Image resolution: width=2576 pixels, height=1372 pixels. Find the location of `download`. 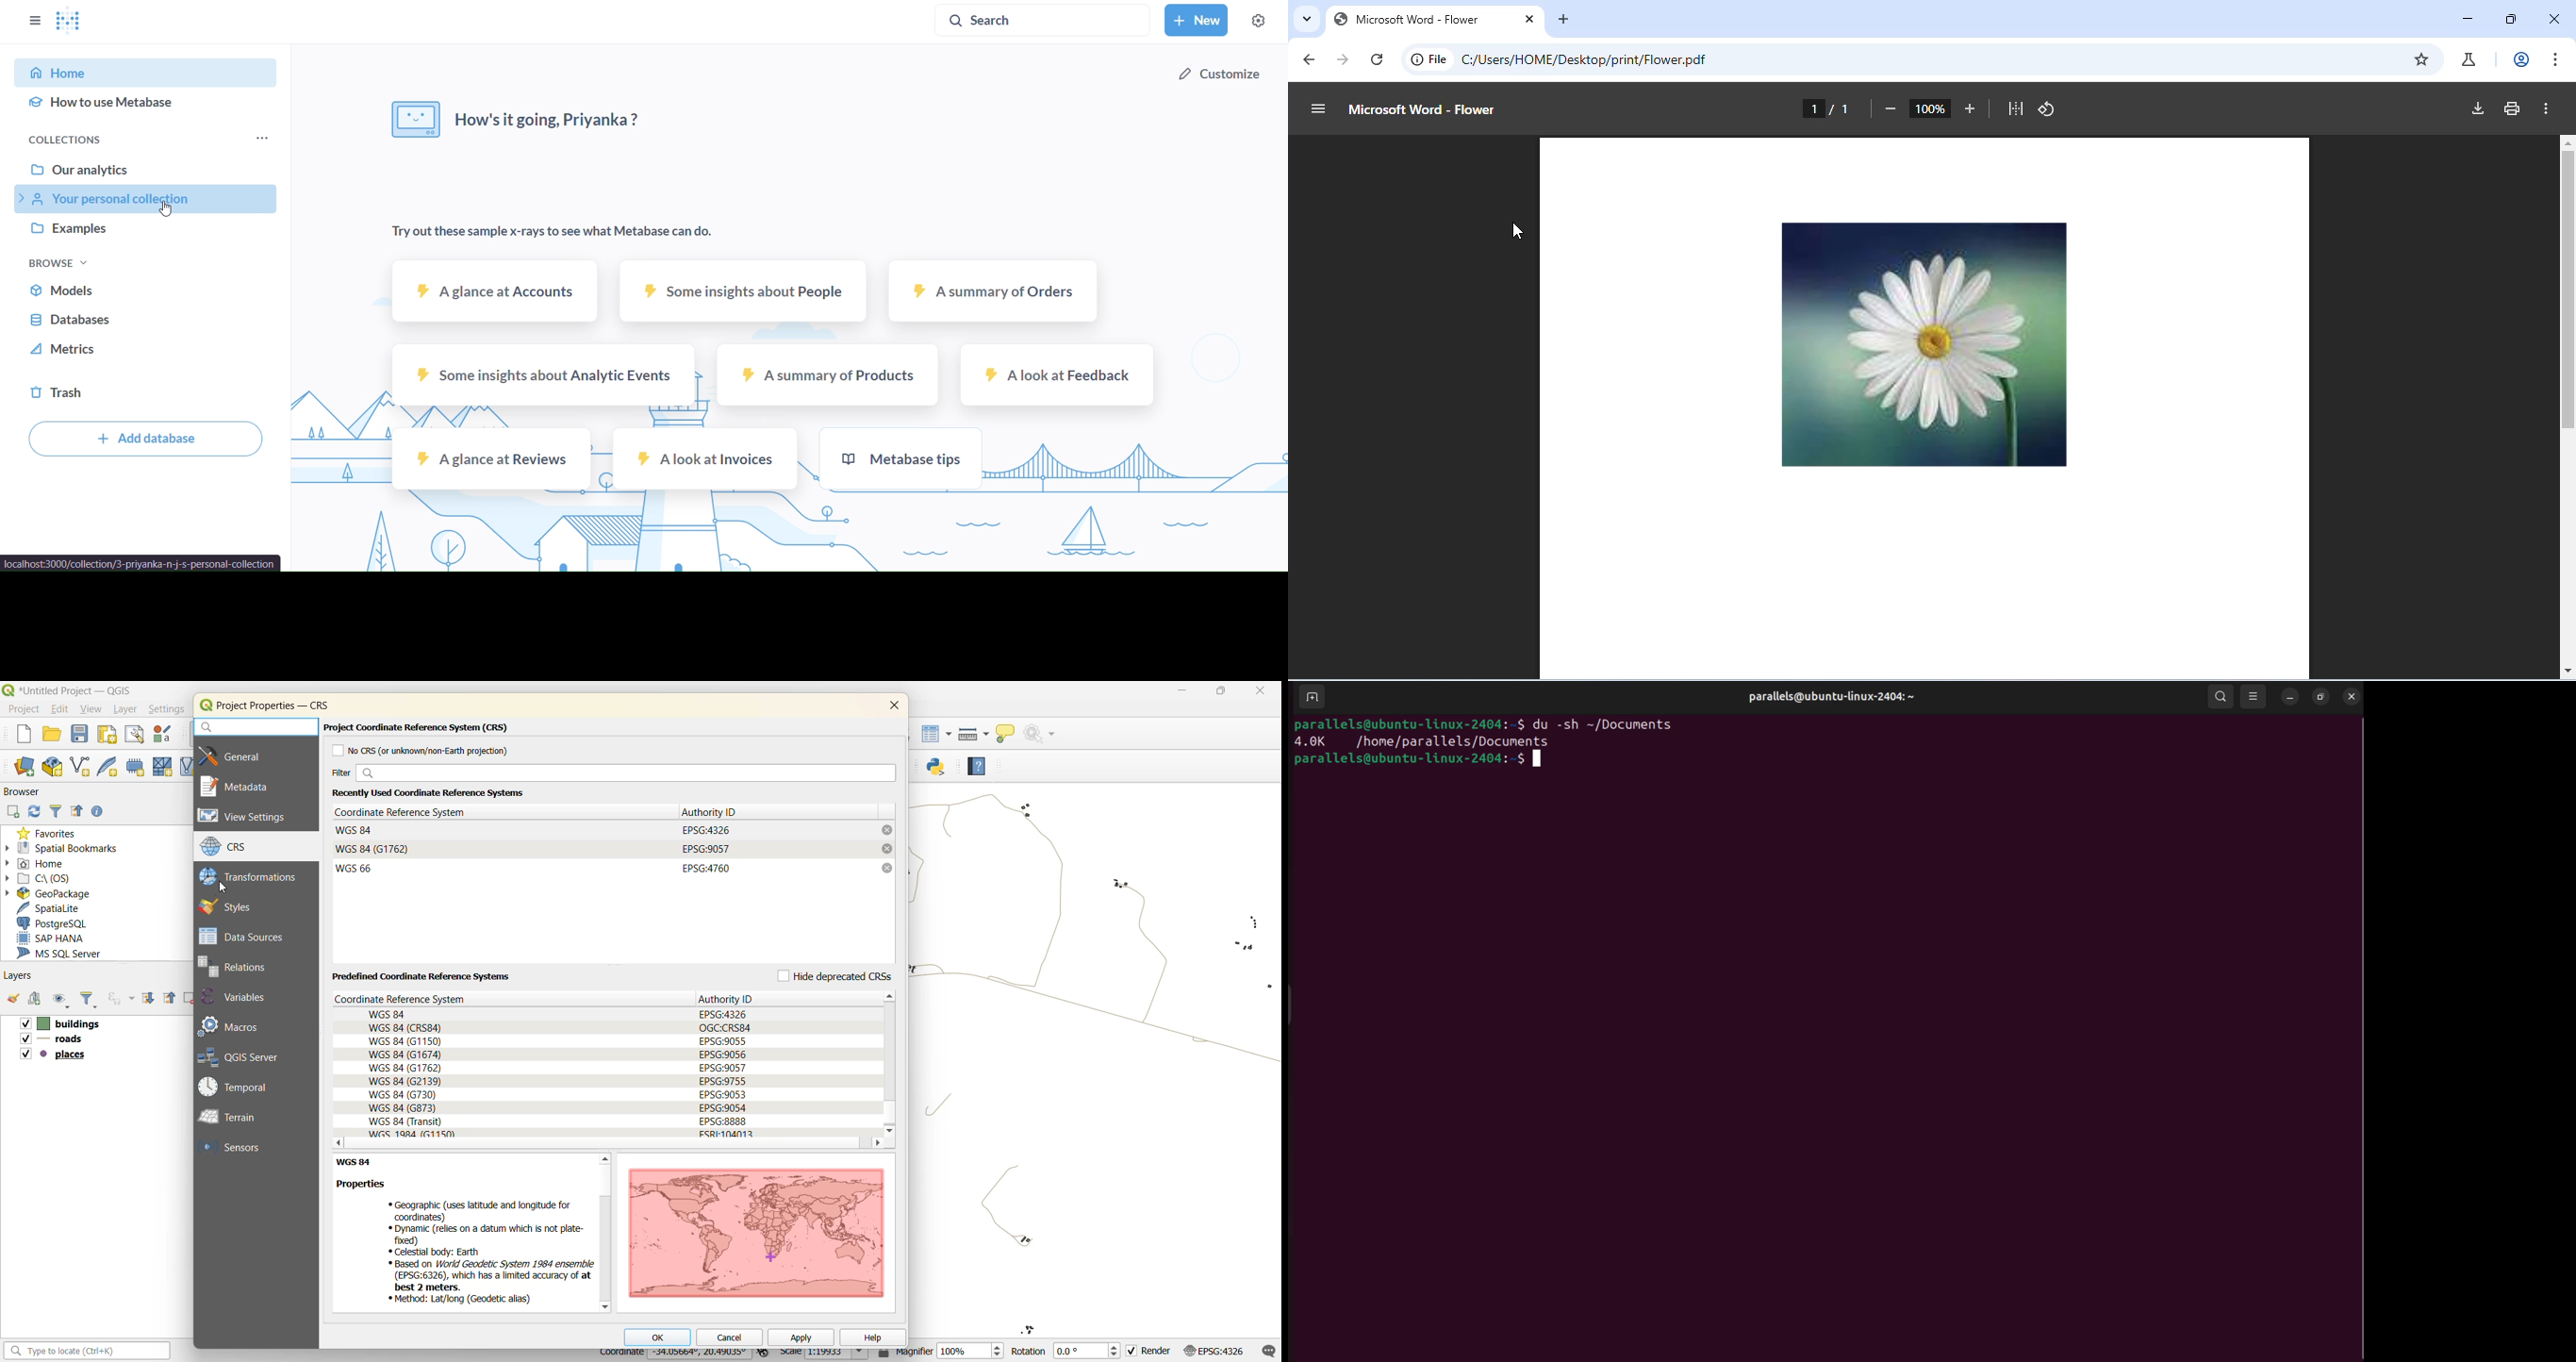

download is located at coordinates (2478, 108).